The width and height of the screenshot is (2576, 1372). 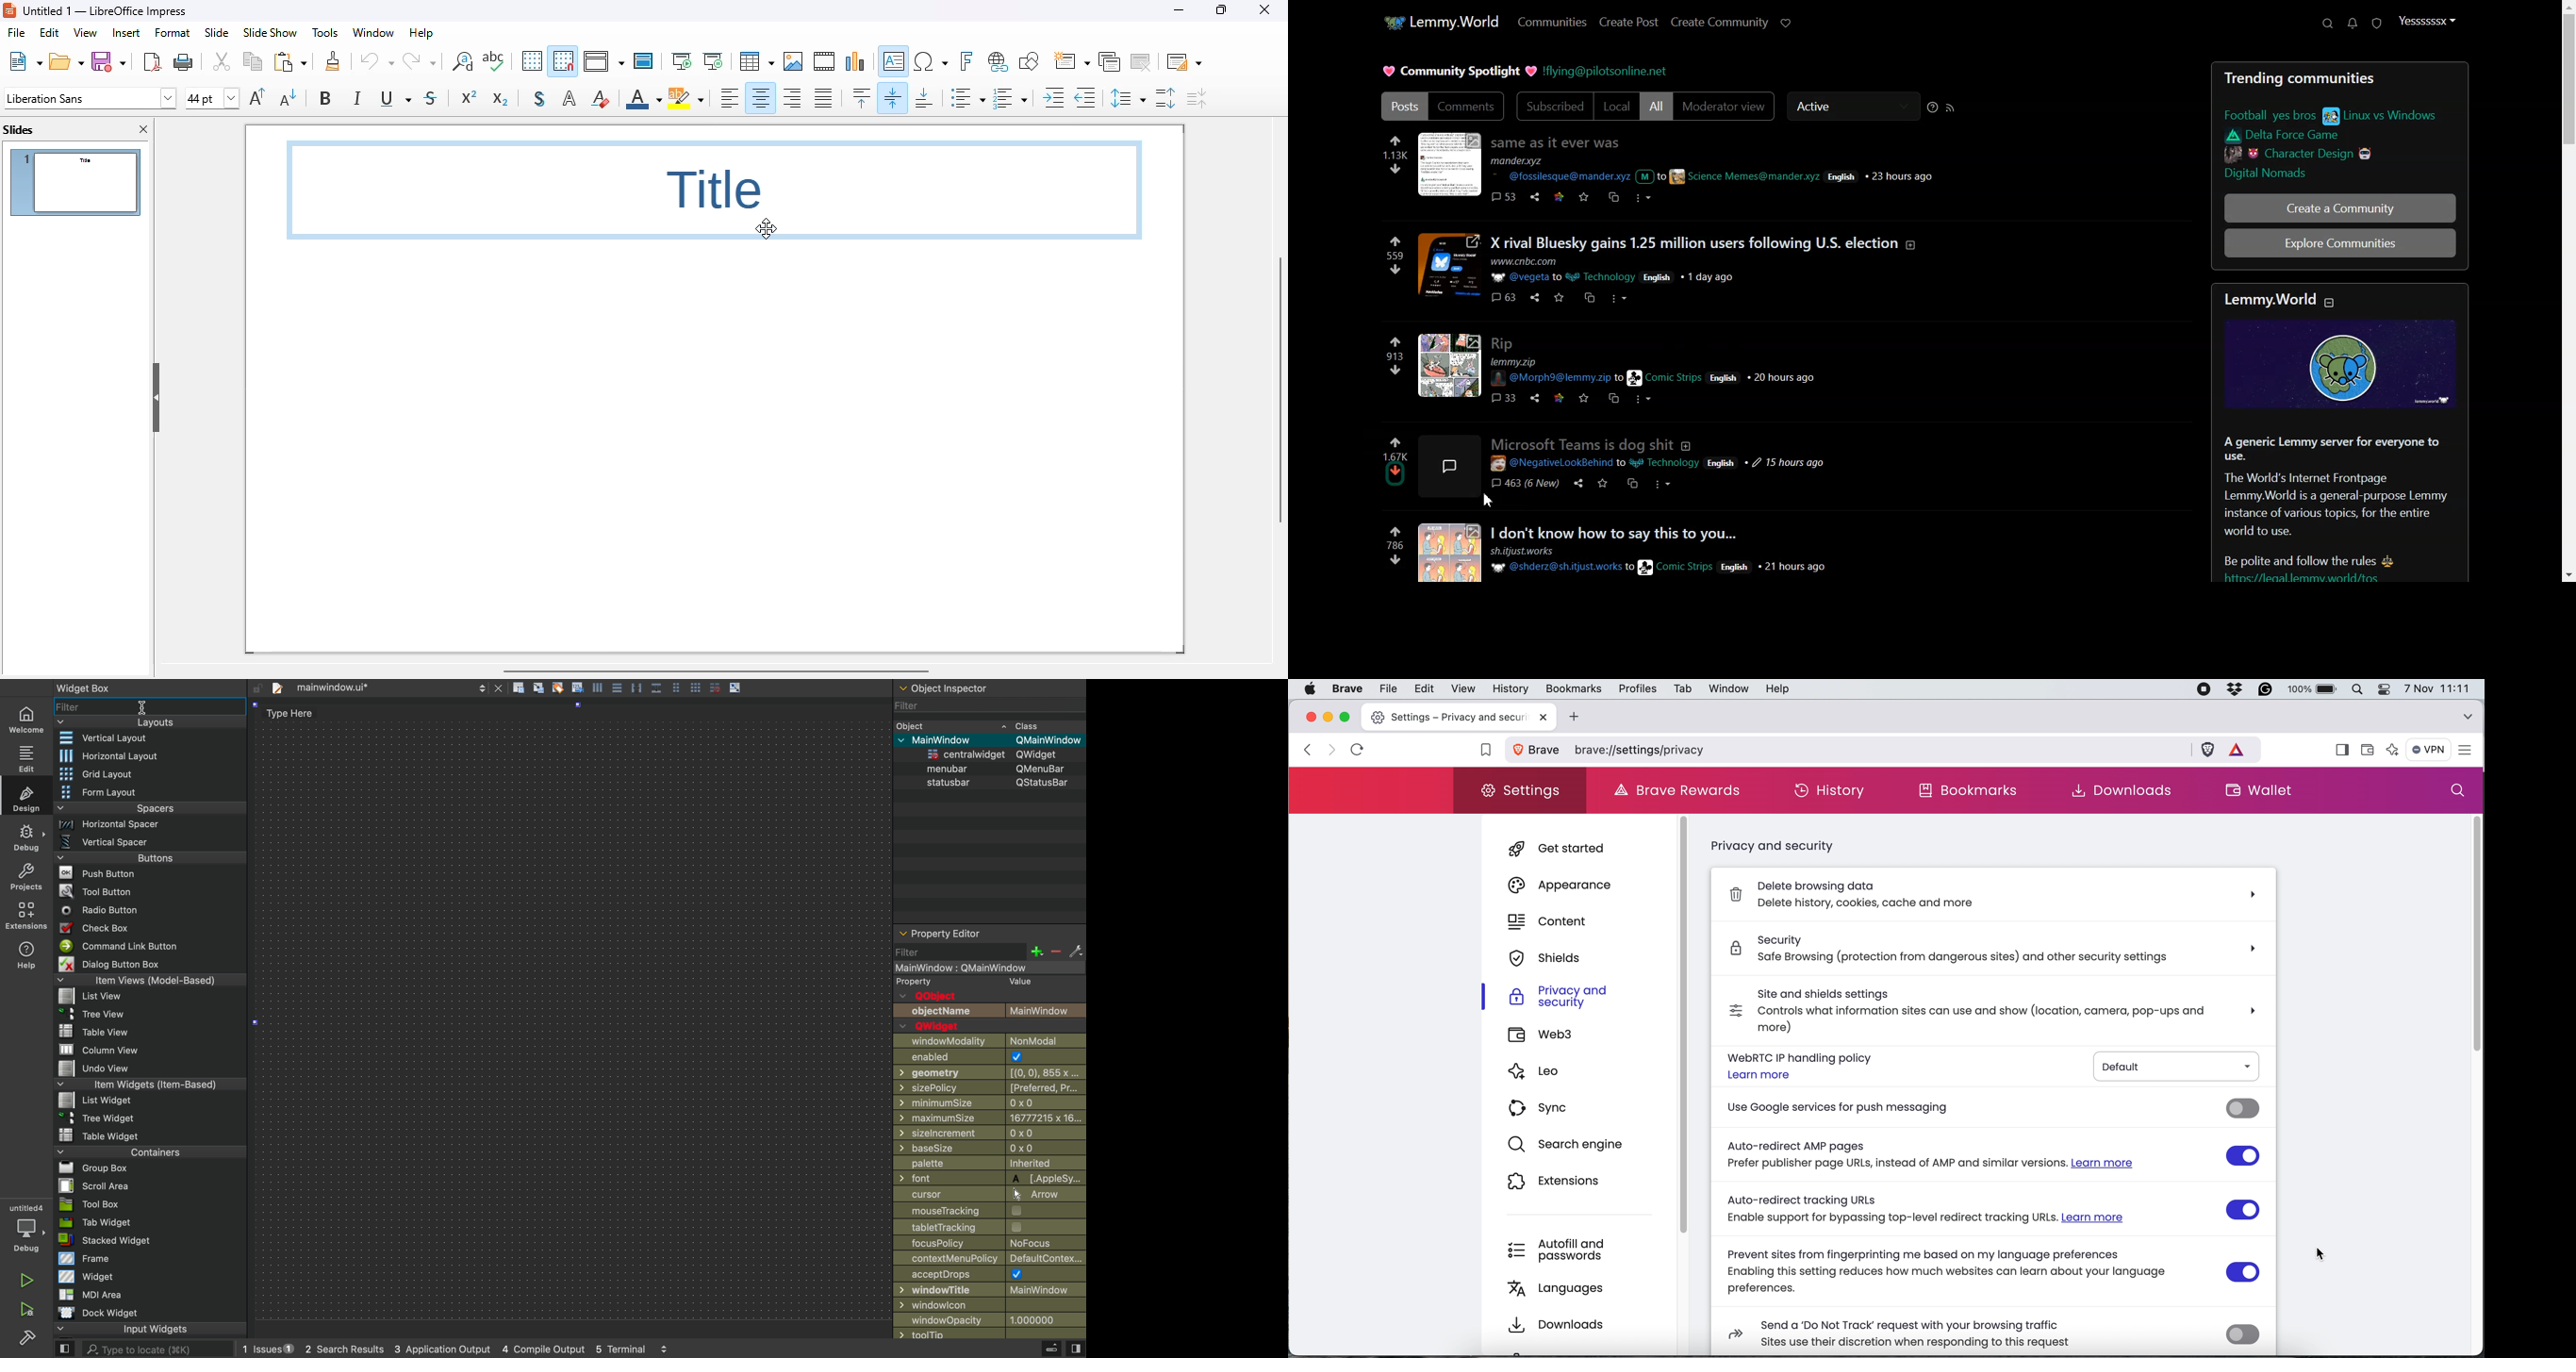 What do you see at coordinates (823, 98) in the screenshot?
I see `justified` at bounding box center [823, 98].